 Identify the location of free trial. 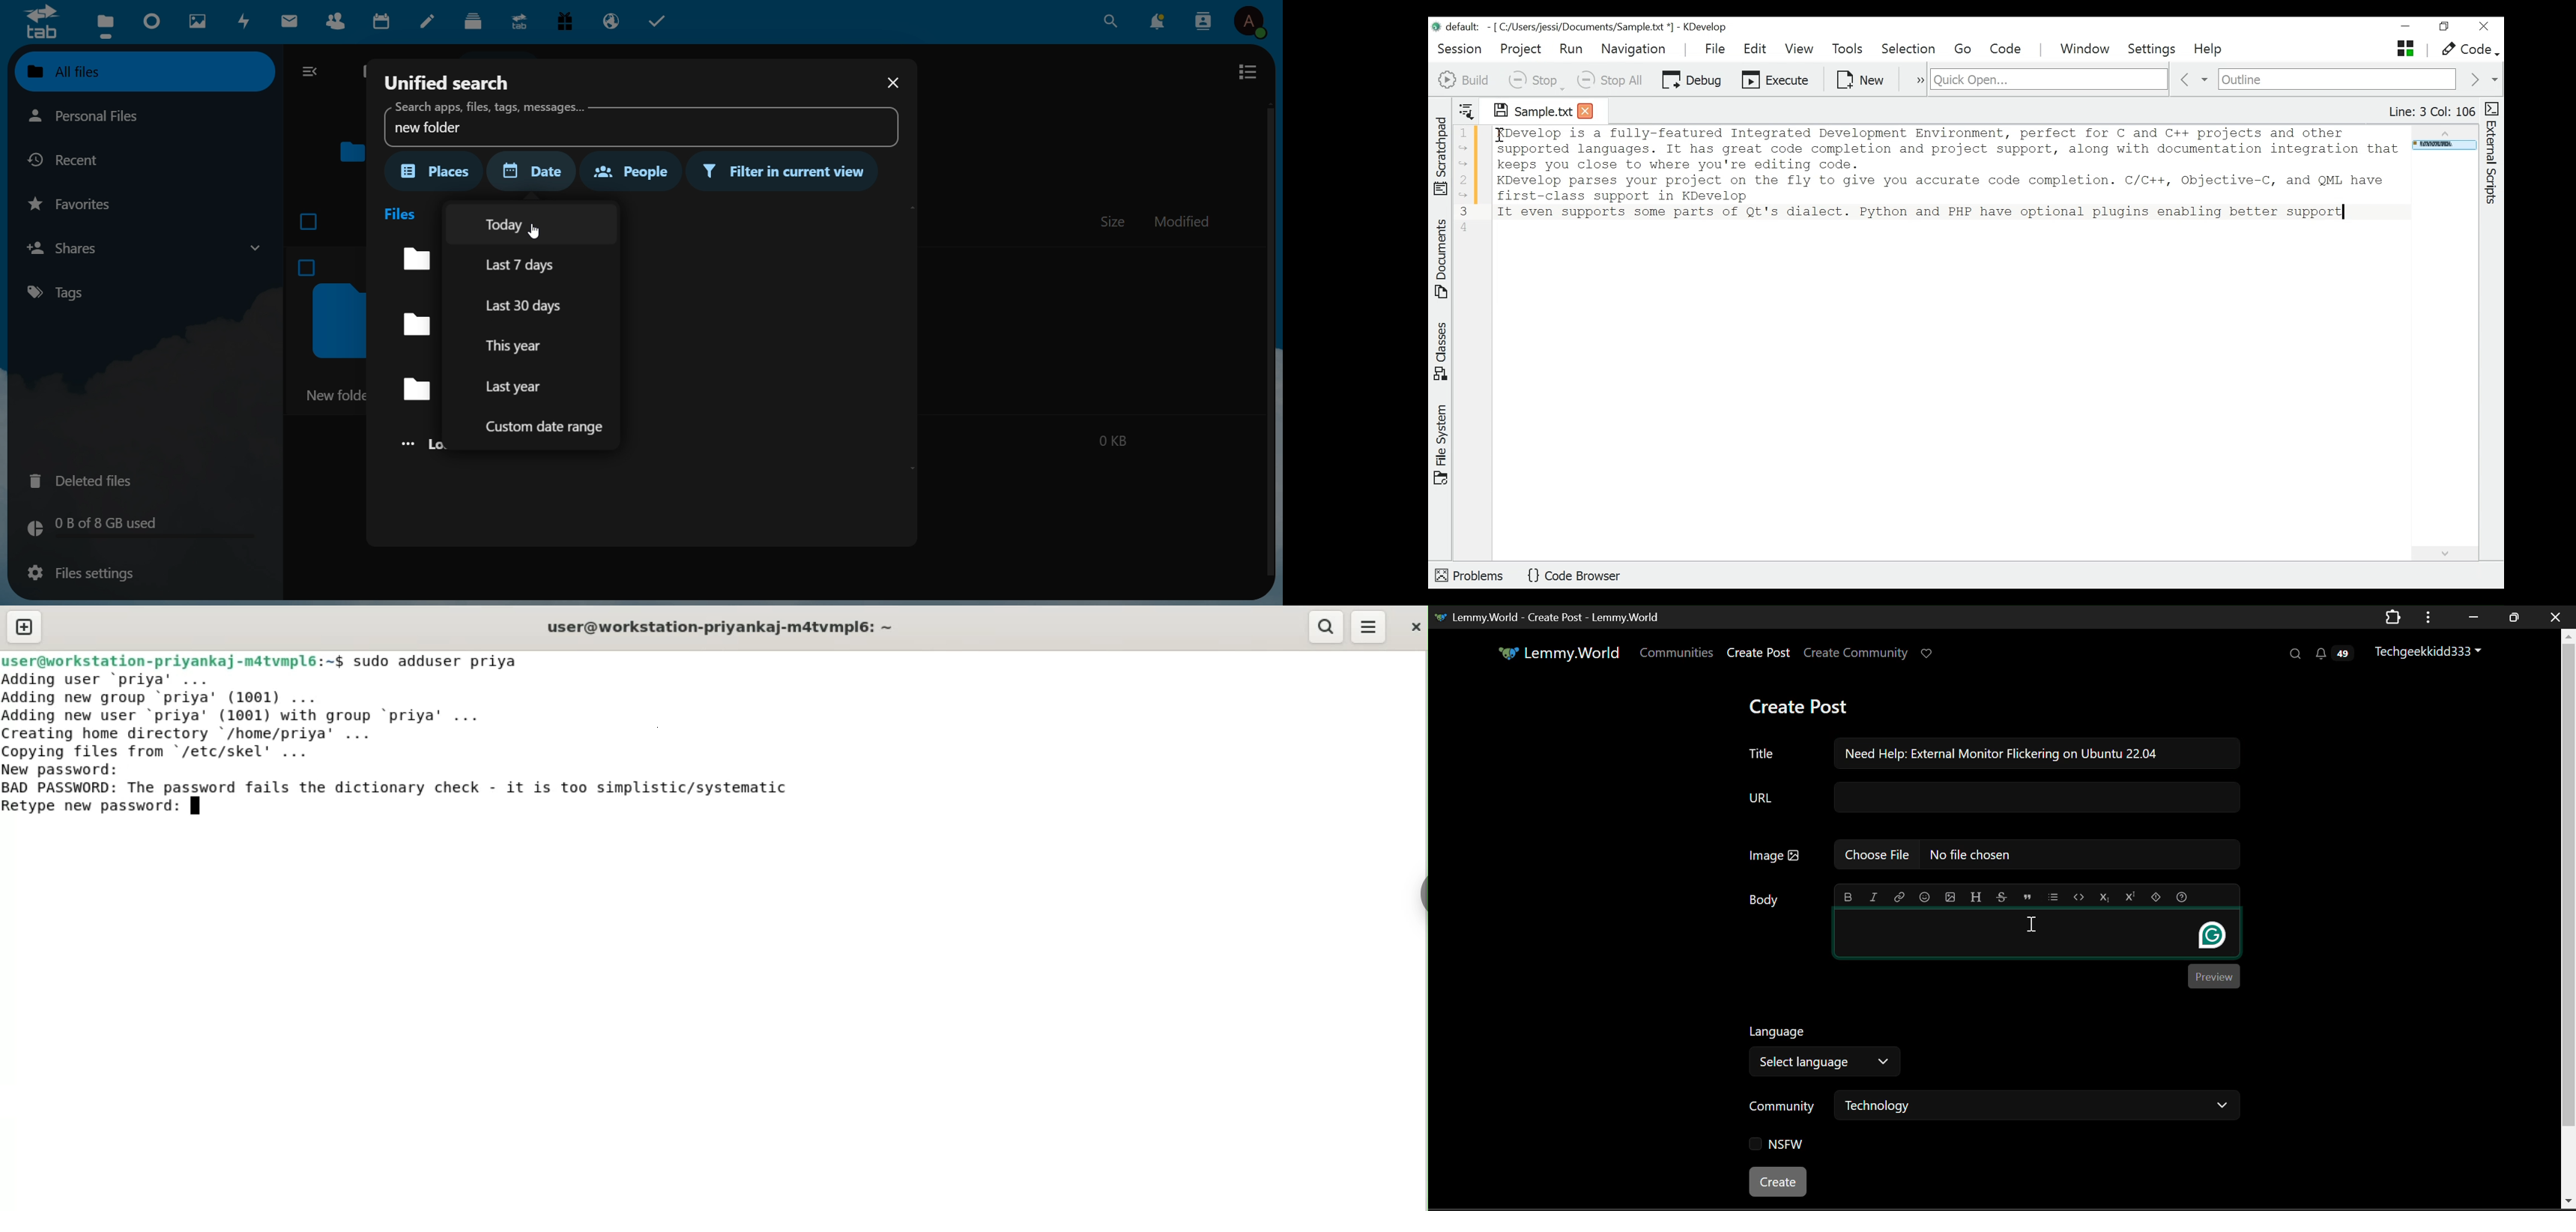
(569, 23).